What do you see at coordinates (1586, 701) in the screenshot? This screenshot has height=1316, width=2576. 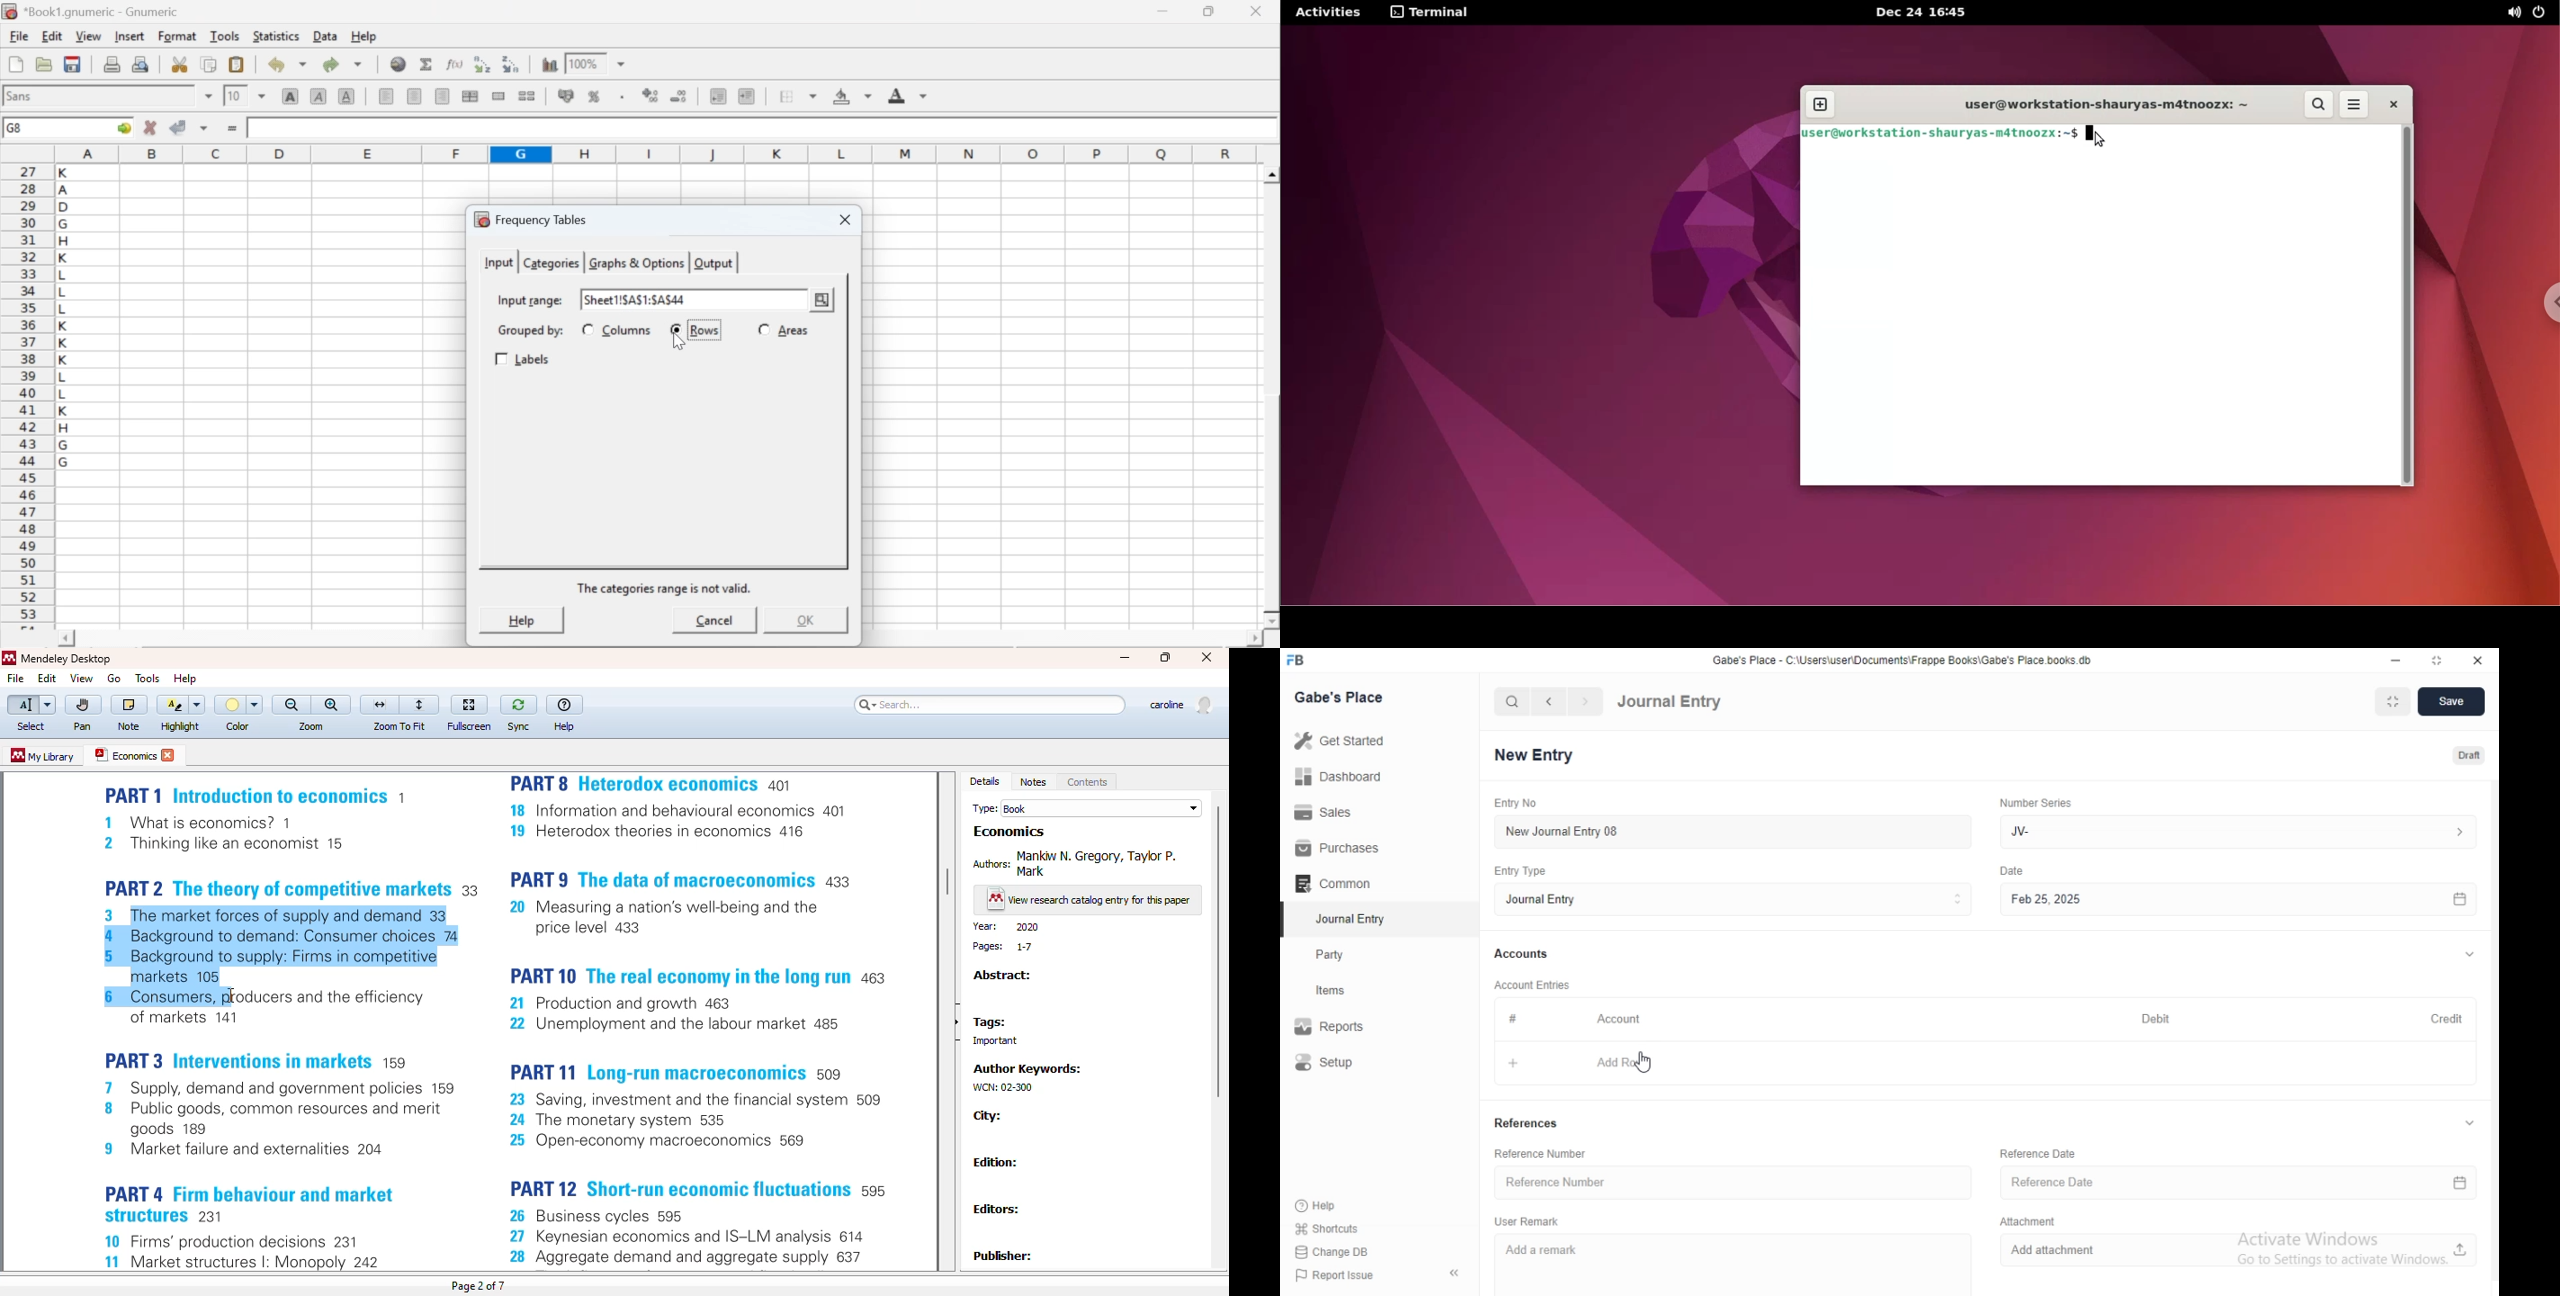 I see `navigate forward` at bounding box center [1586, 701].